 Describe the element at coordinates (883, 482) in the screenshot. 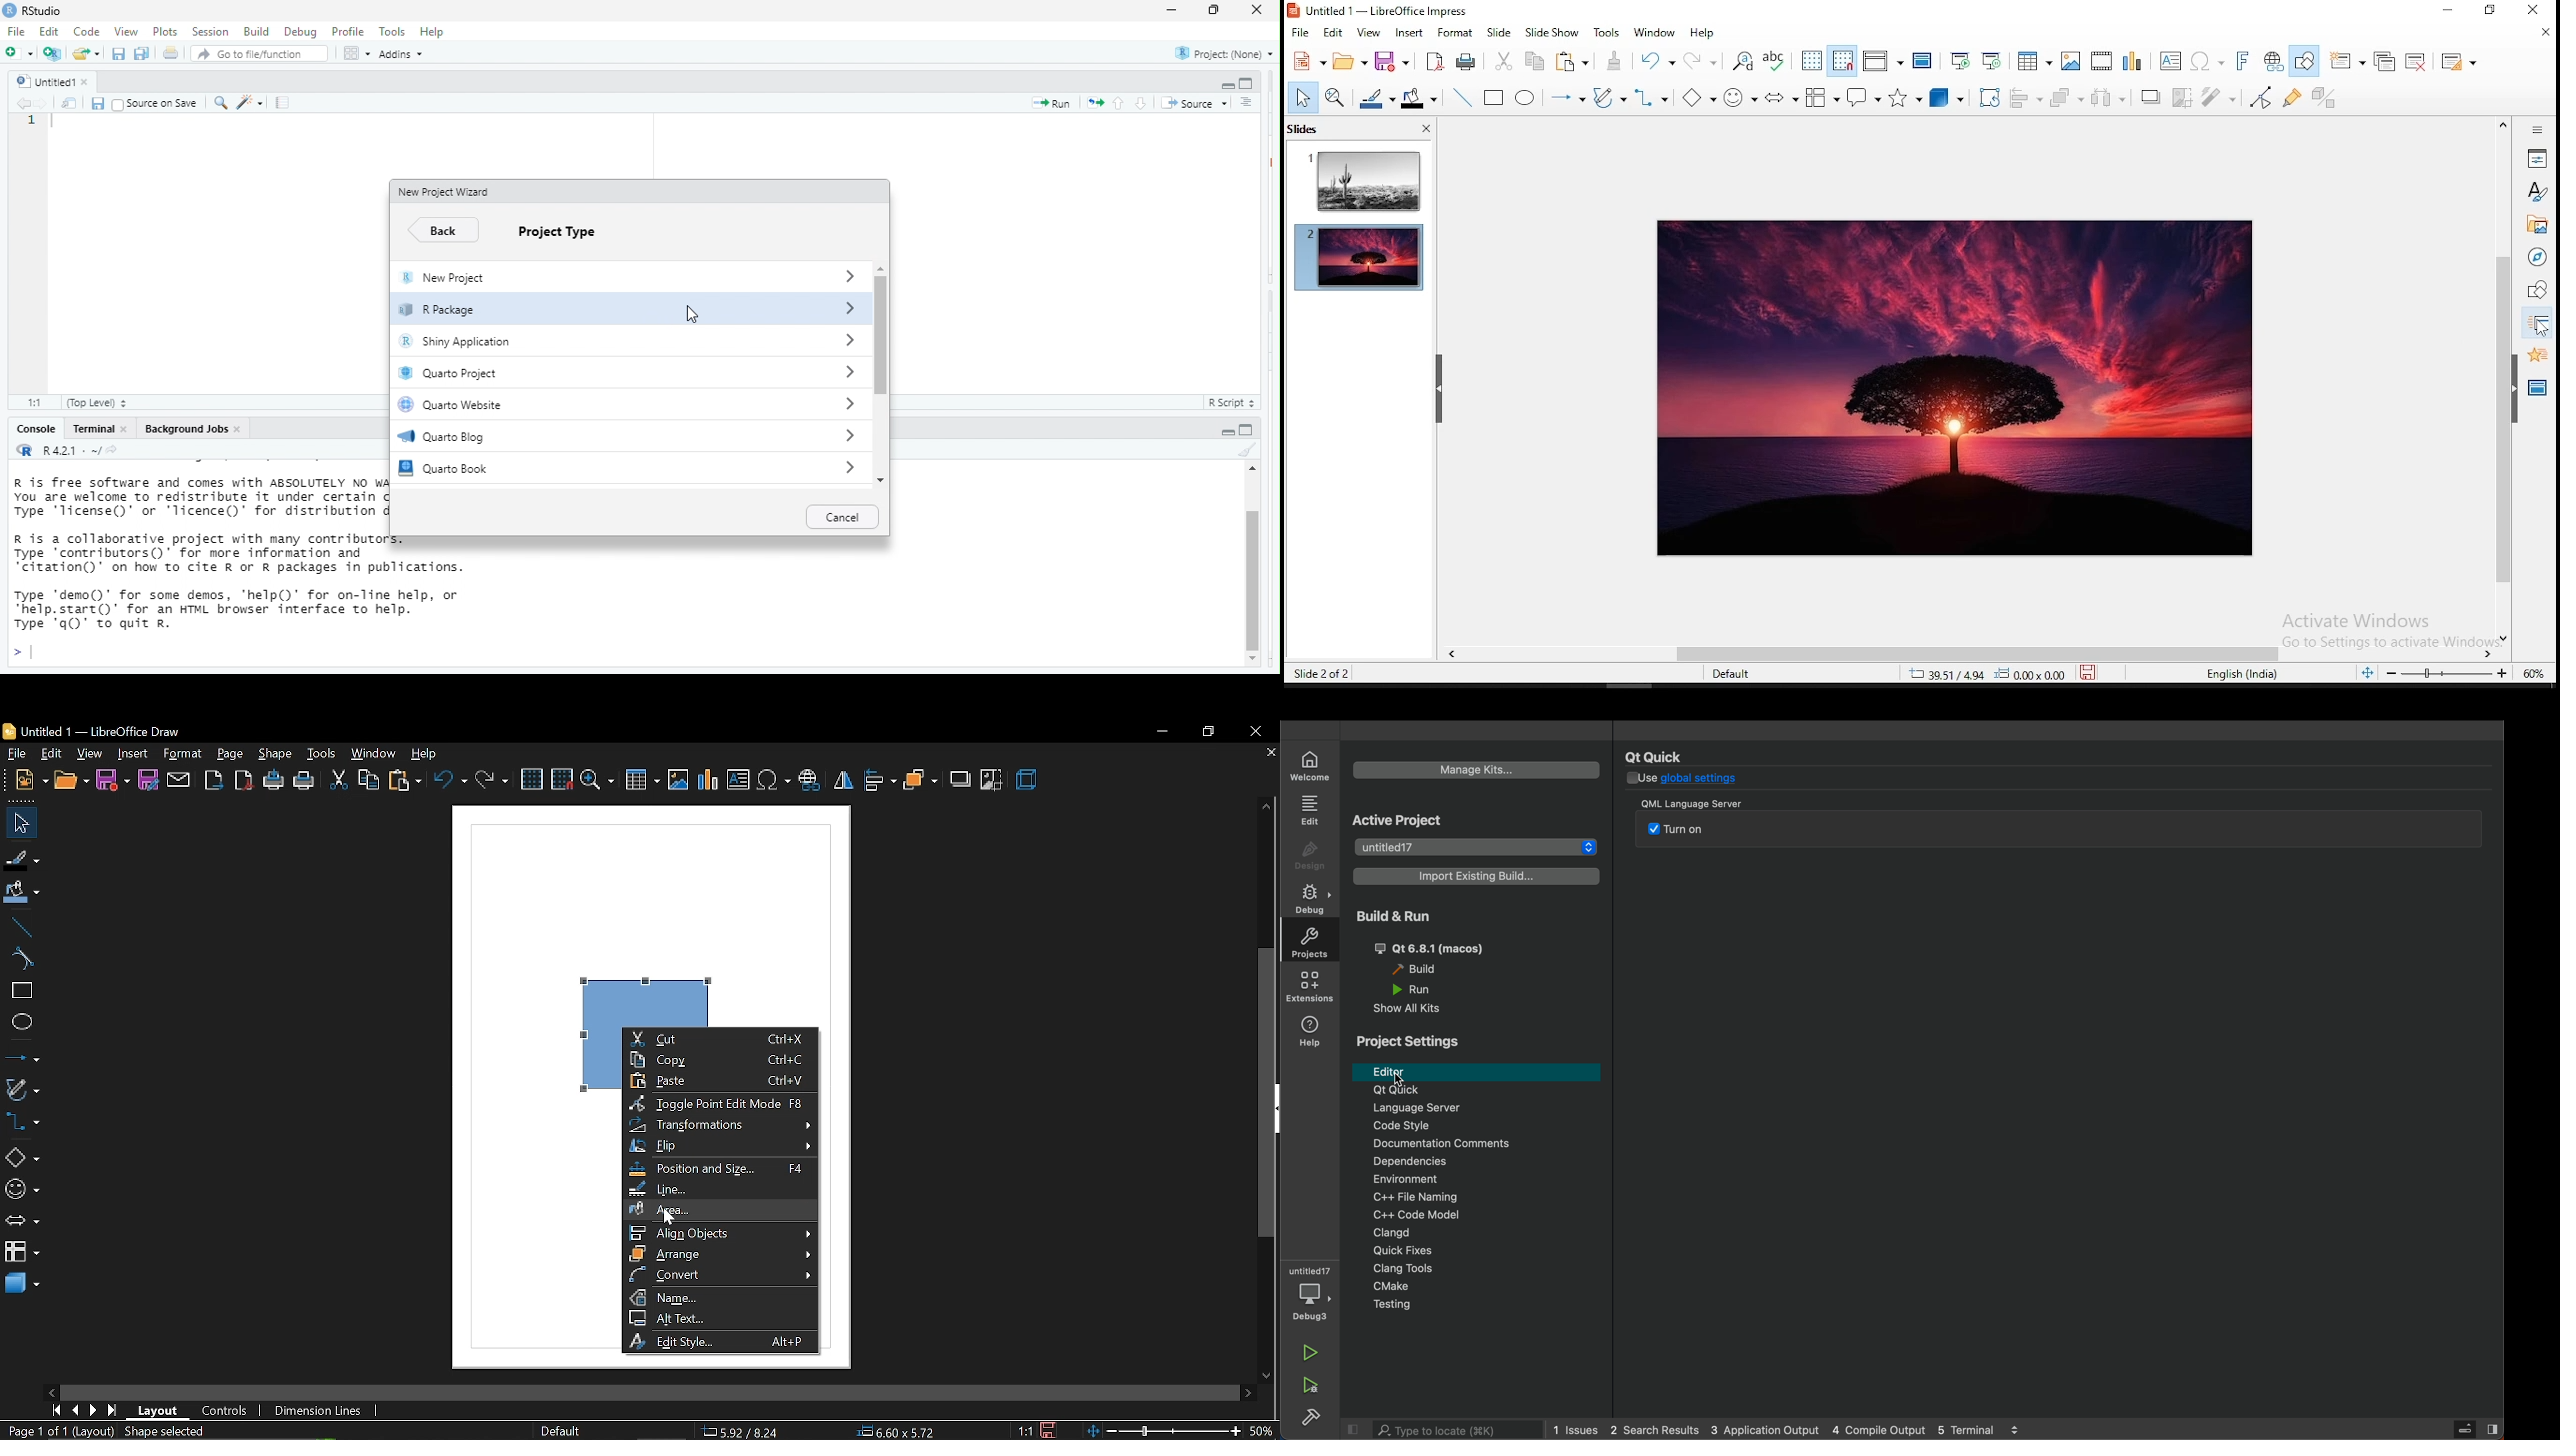

I see `scroll down` at that location.